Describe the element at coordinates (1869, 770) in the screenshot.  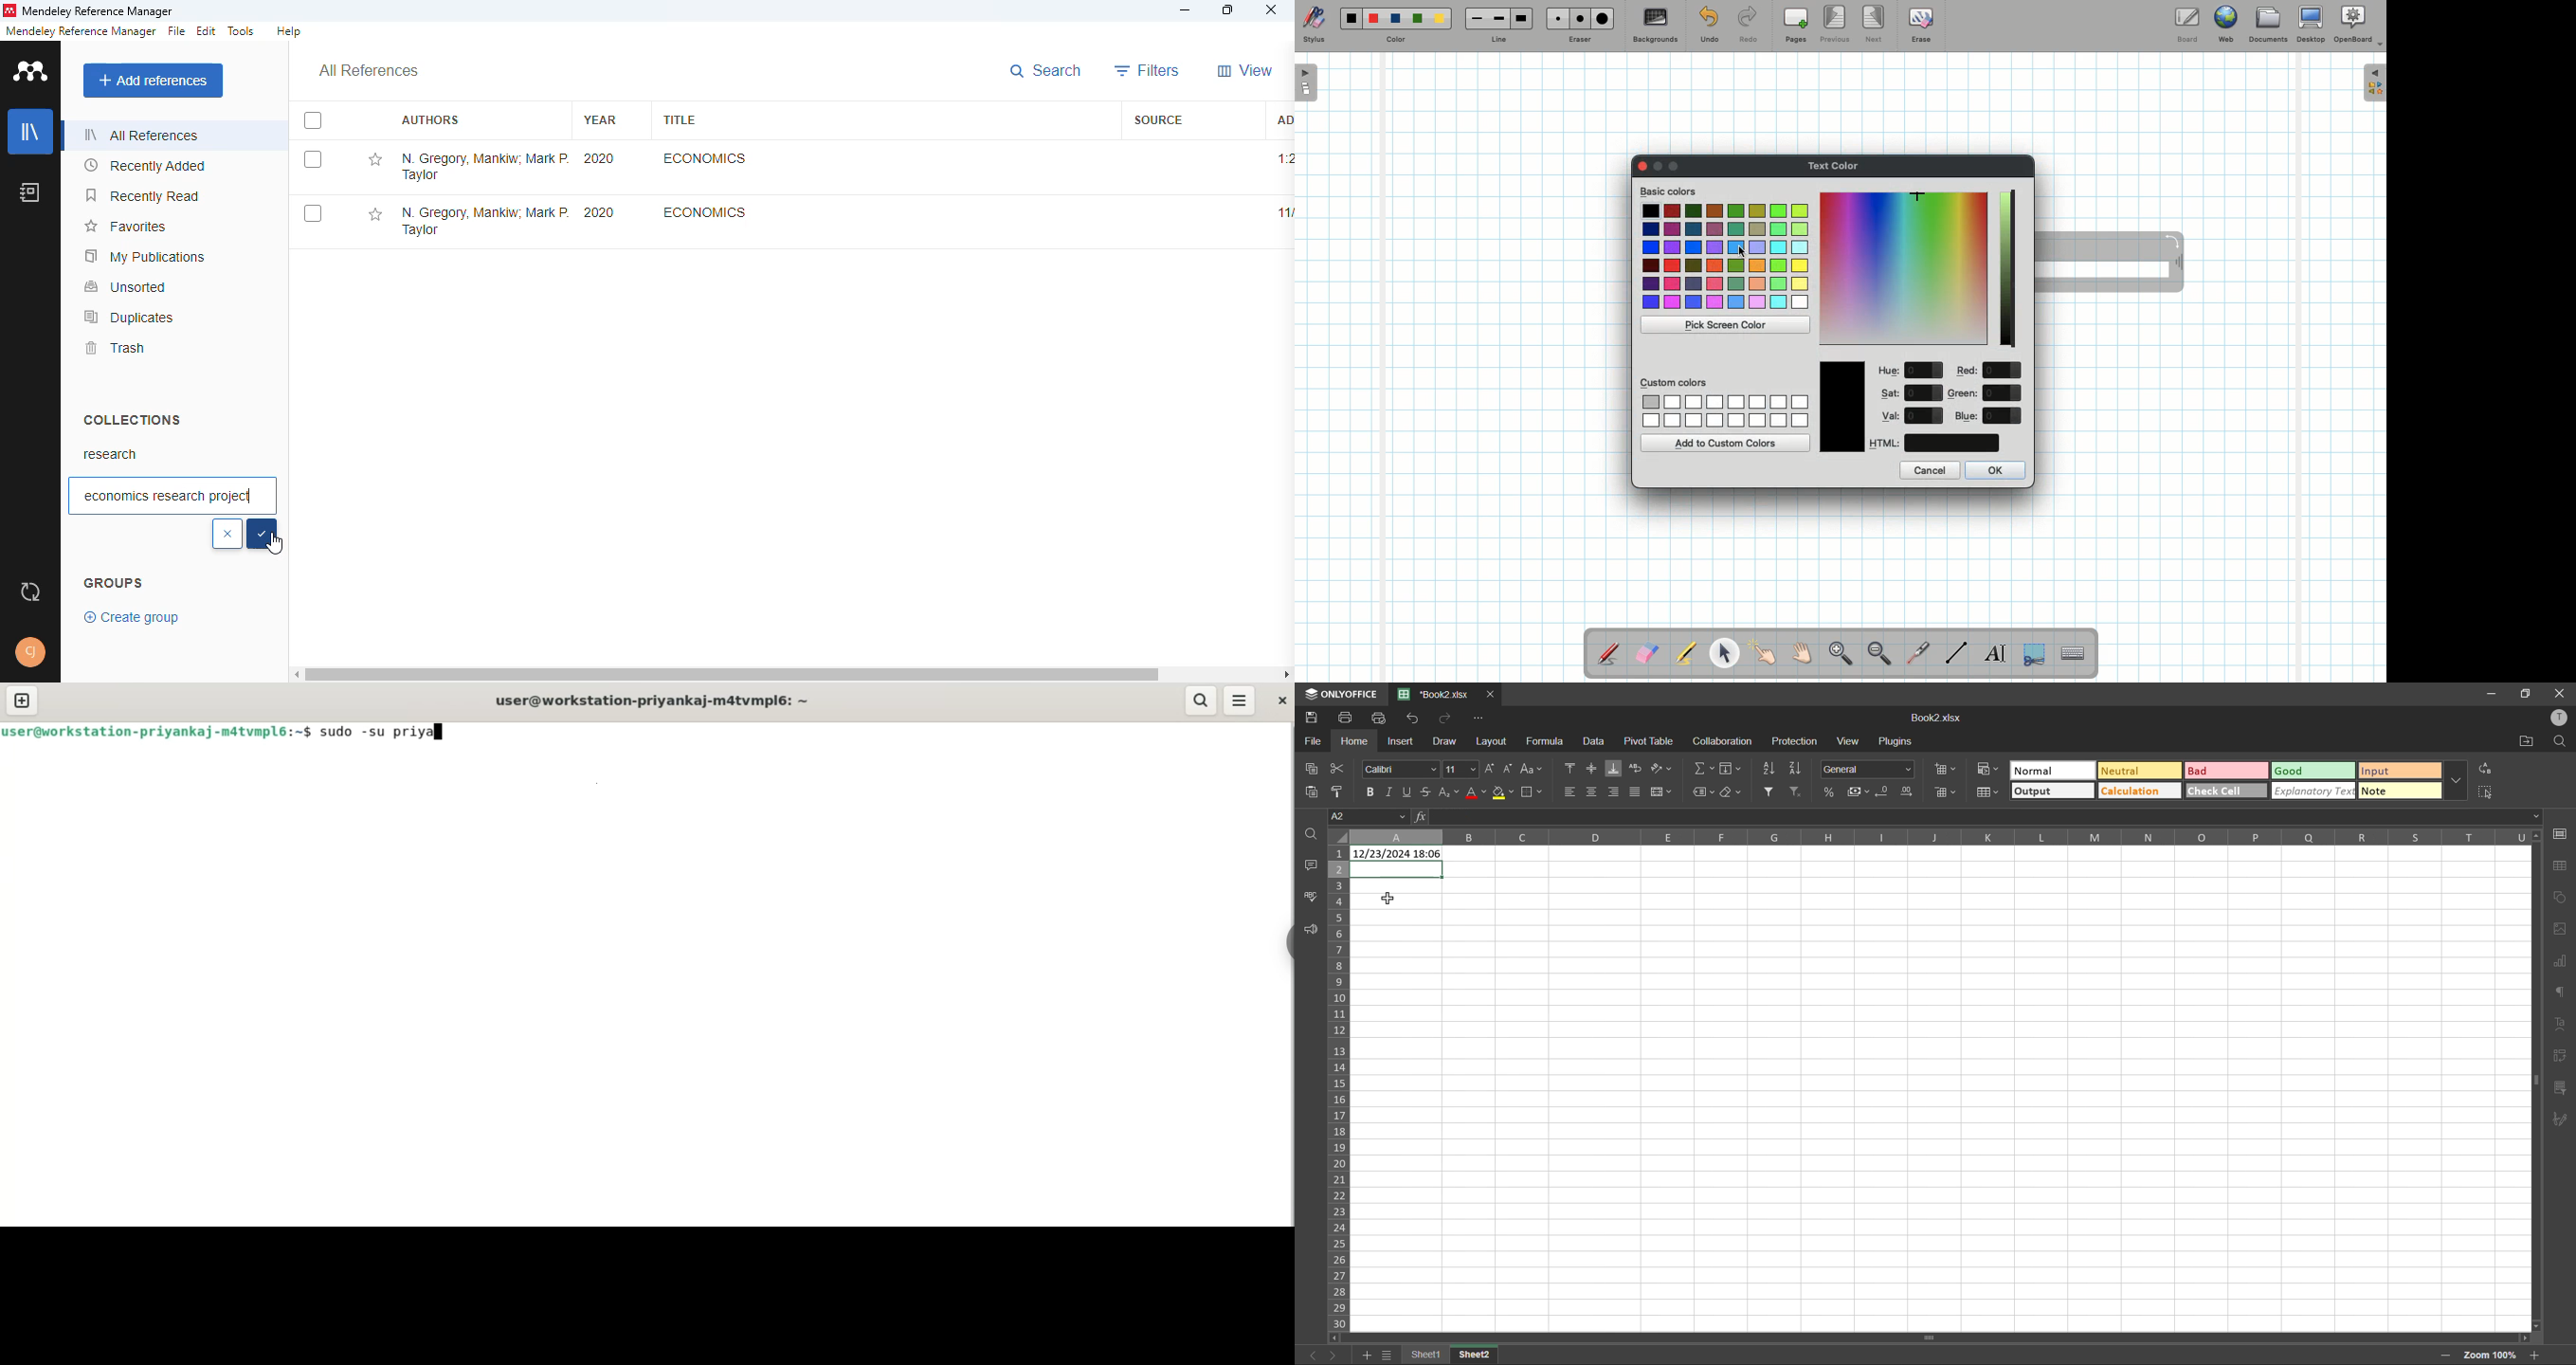
I see `number format` at that location.